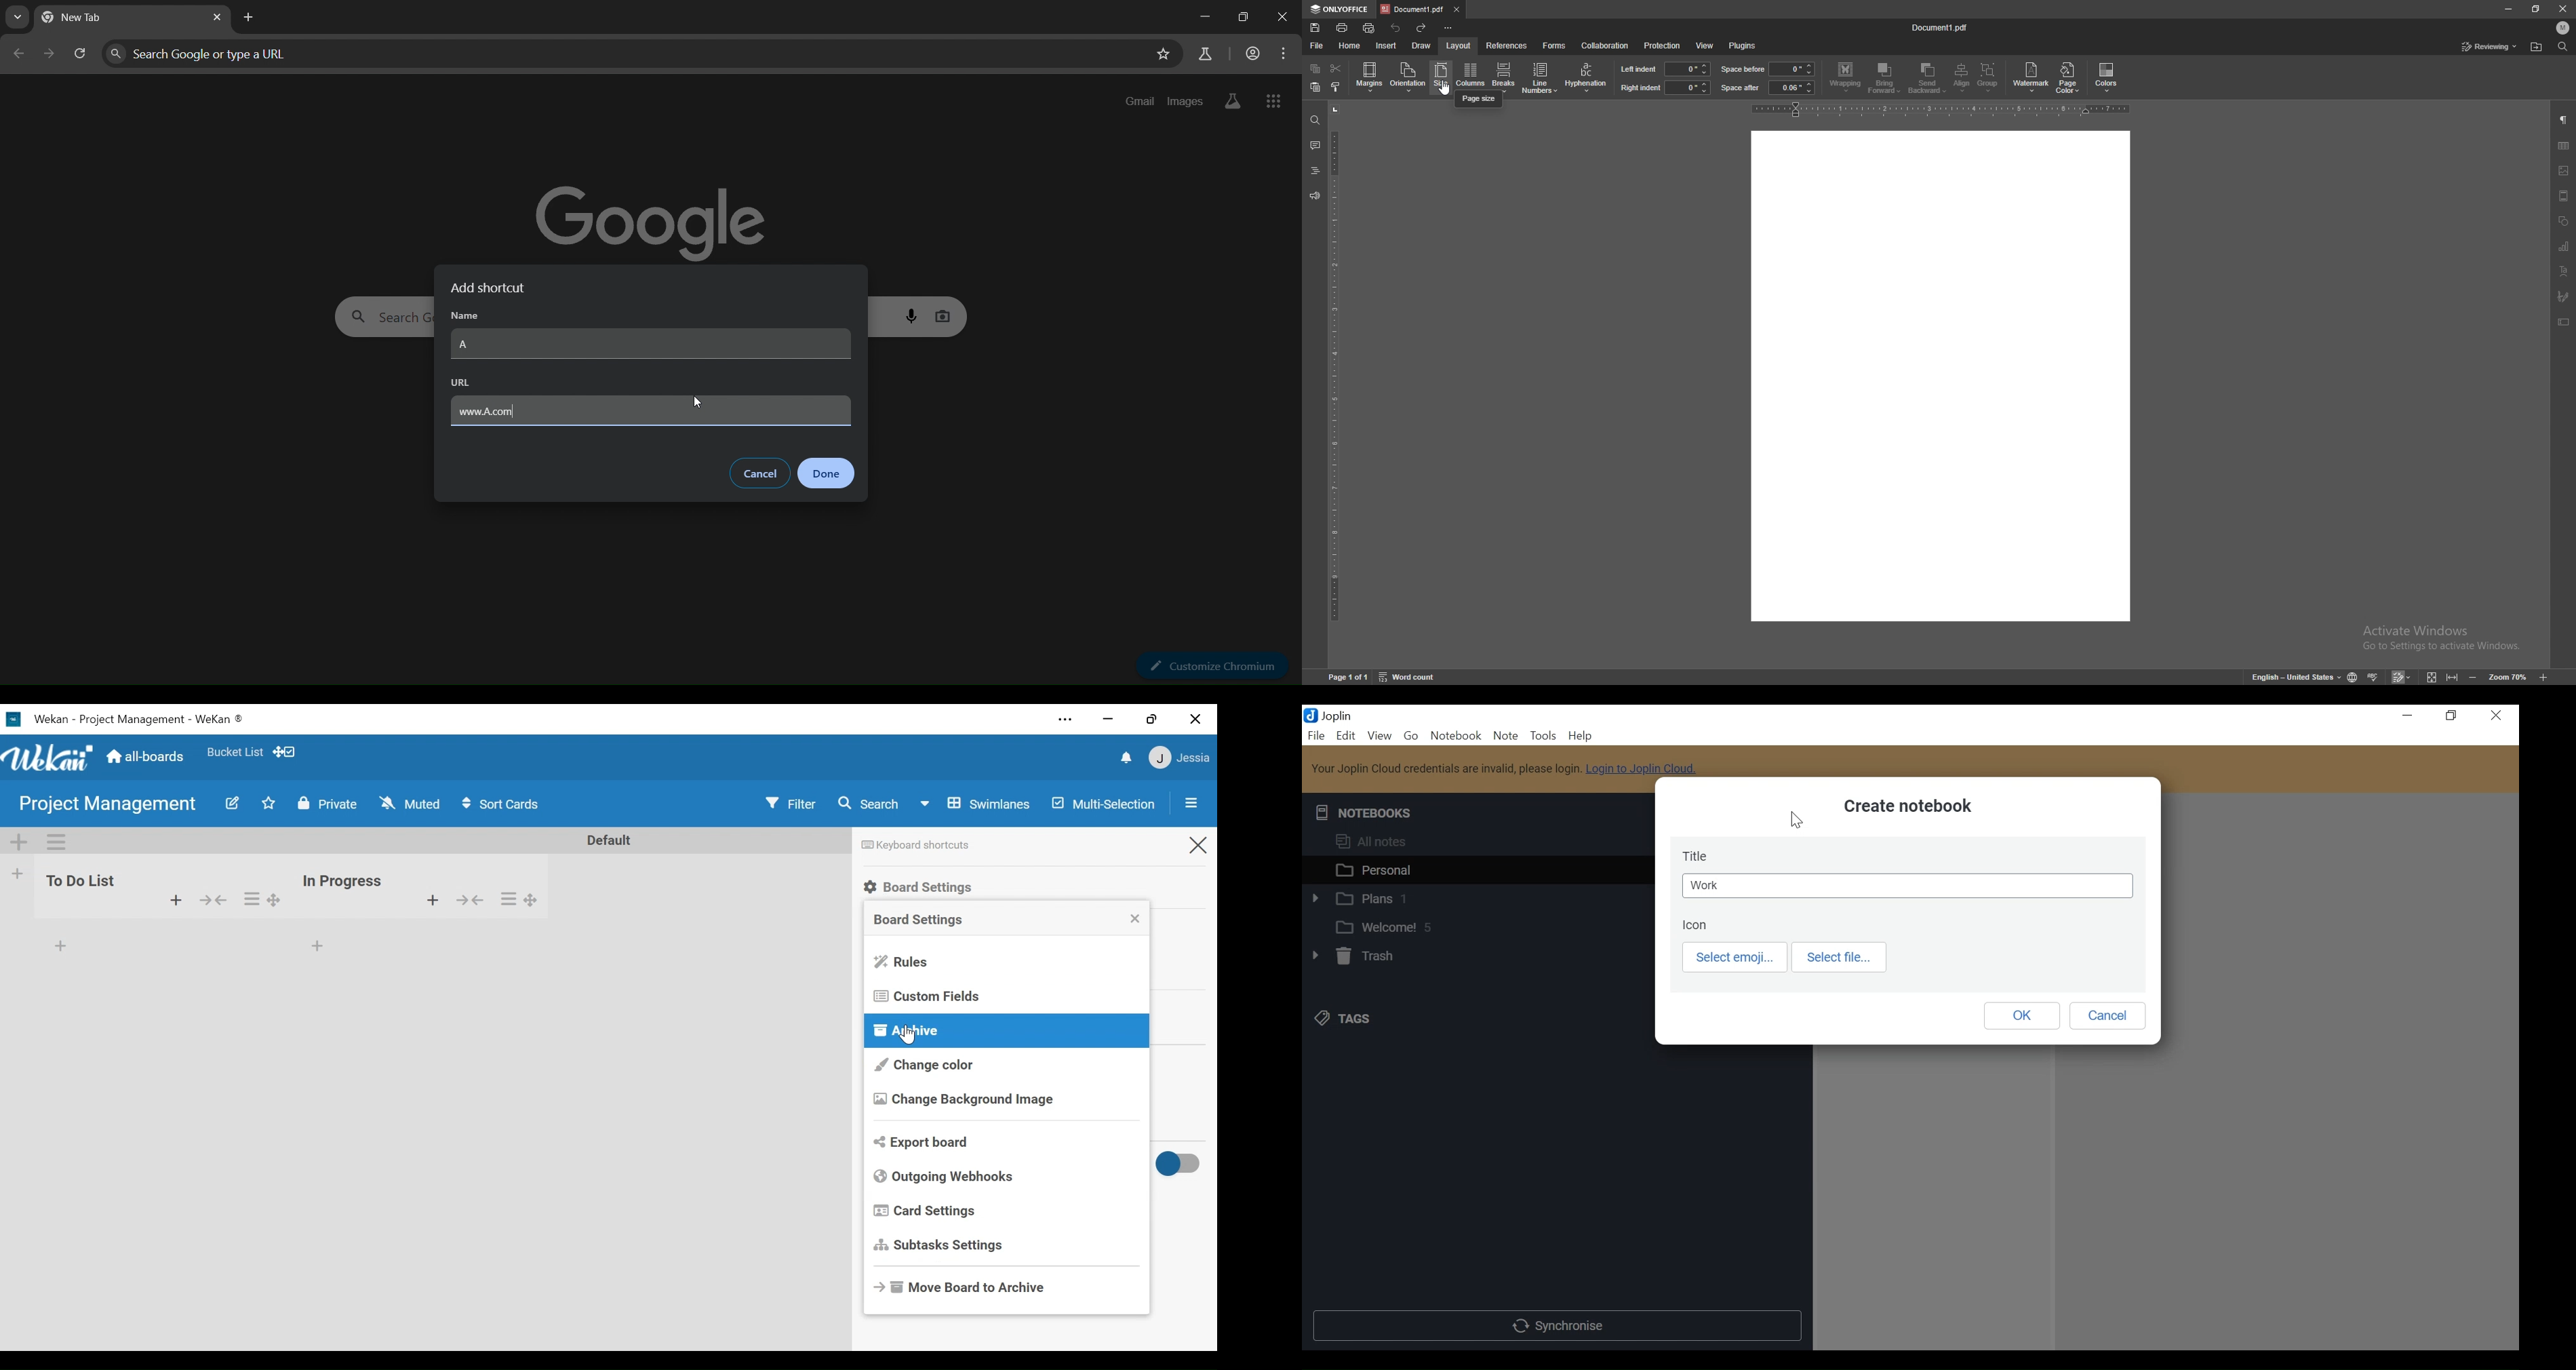 This screenshot has width=2576, height=1372. I want to click on Tags, so click(1341, 1018).